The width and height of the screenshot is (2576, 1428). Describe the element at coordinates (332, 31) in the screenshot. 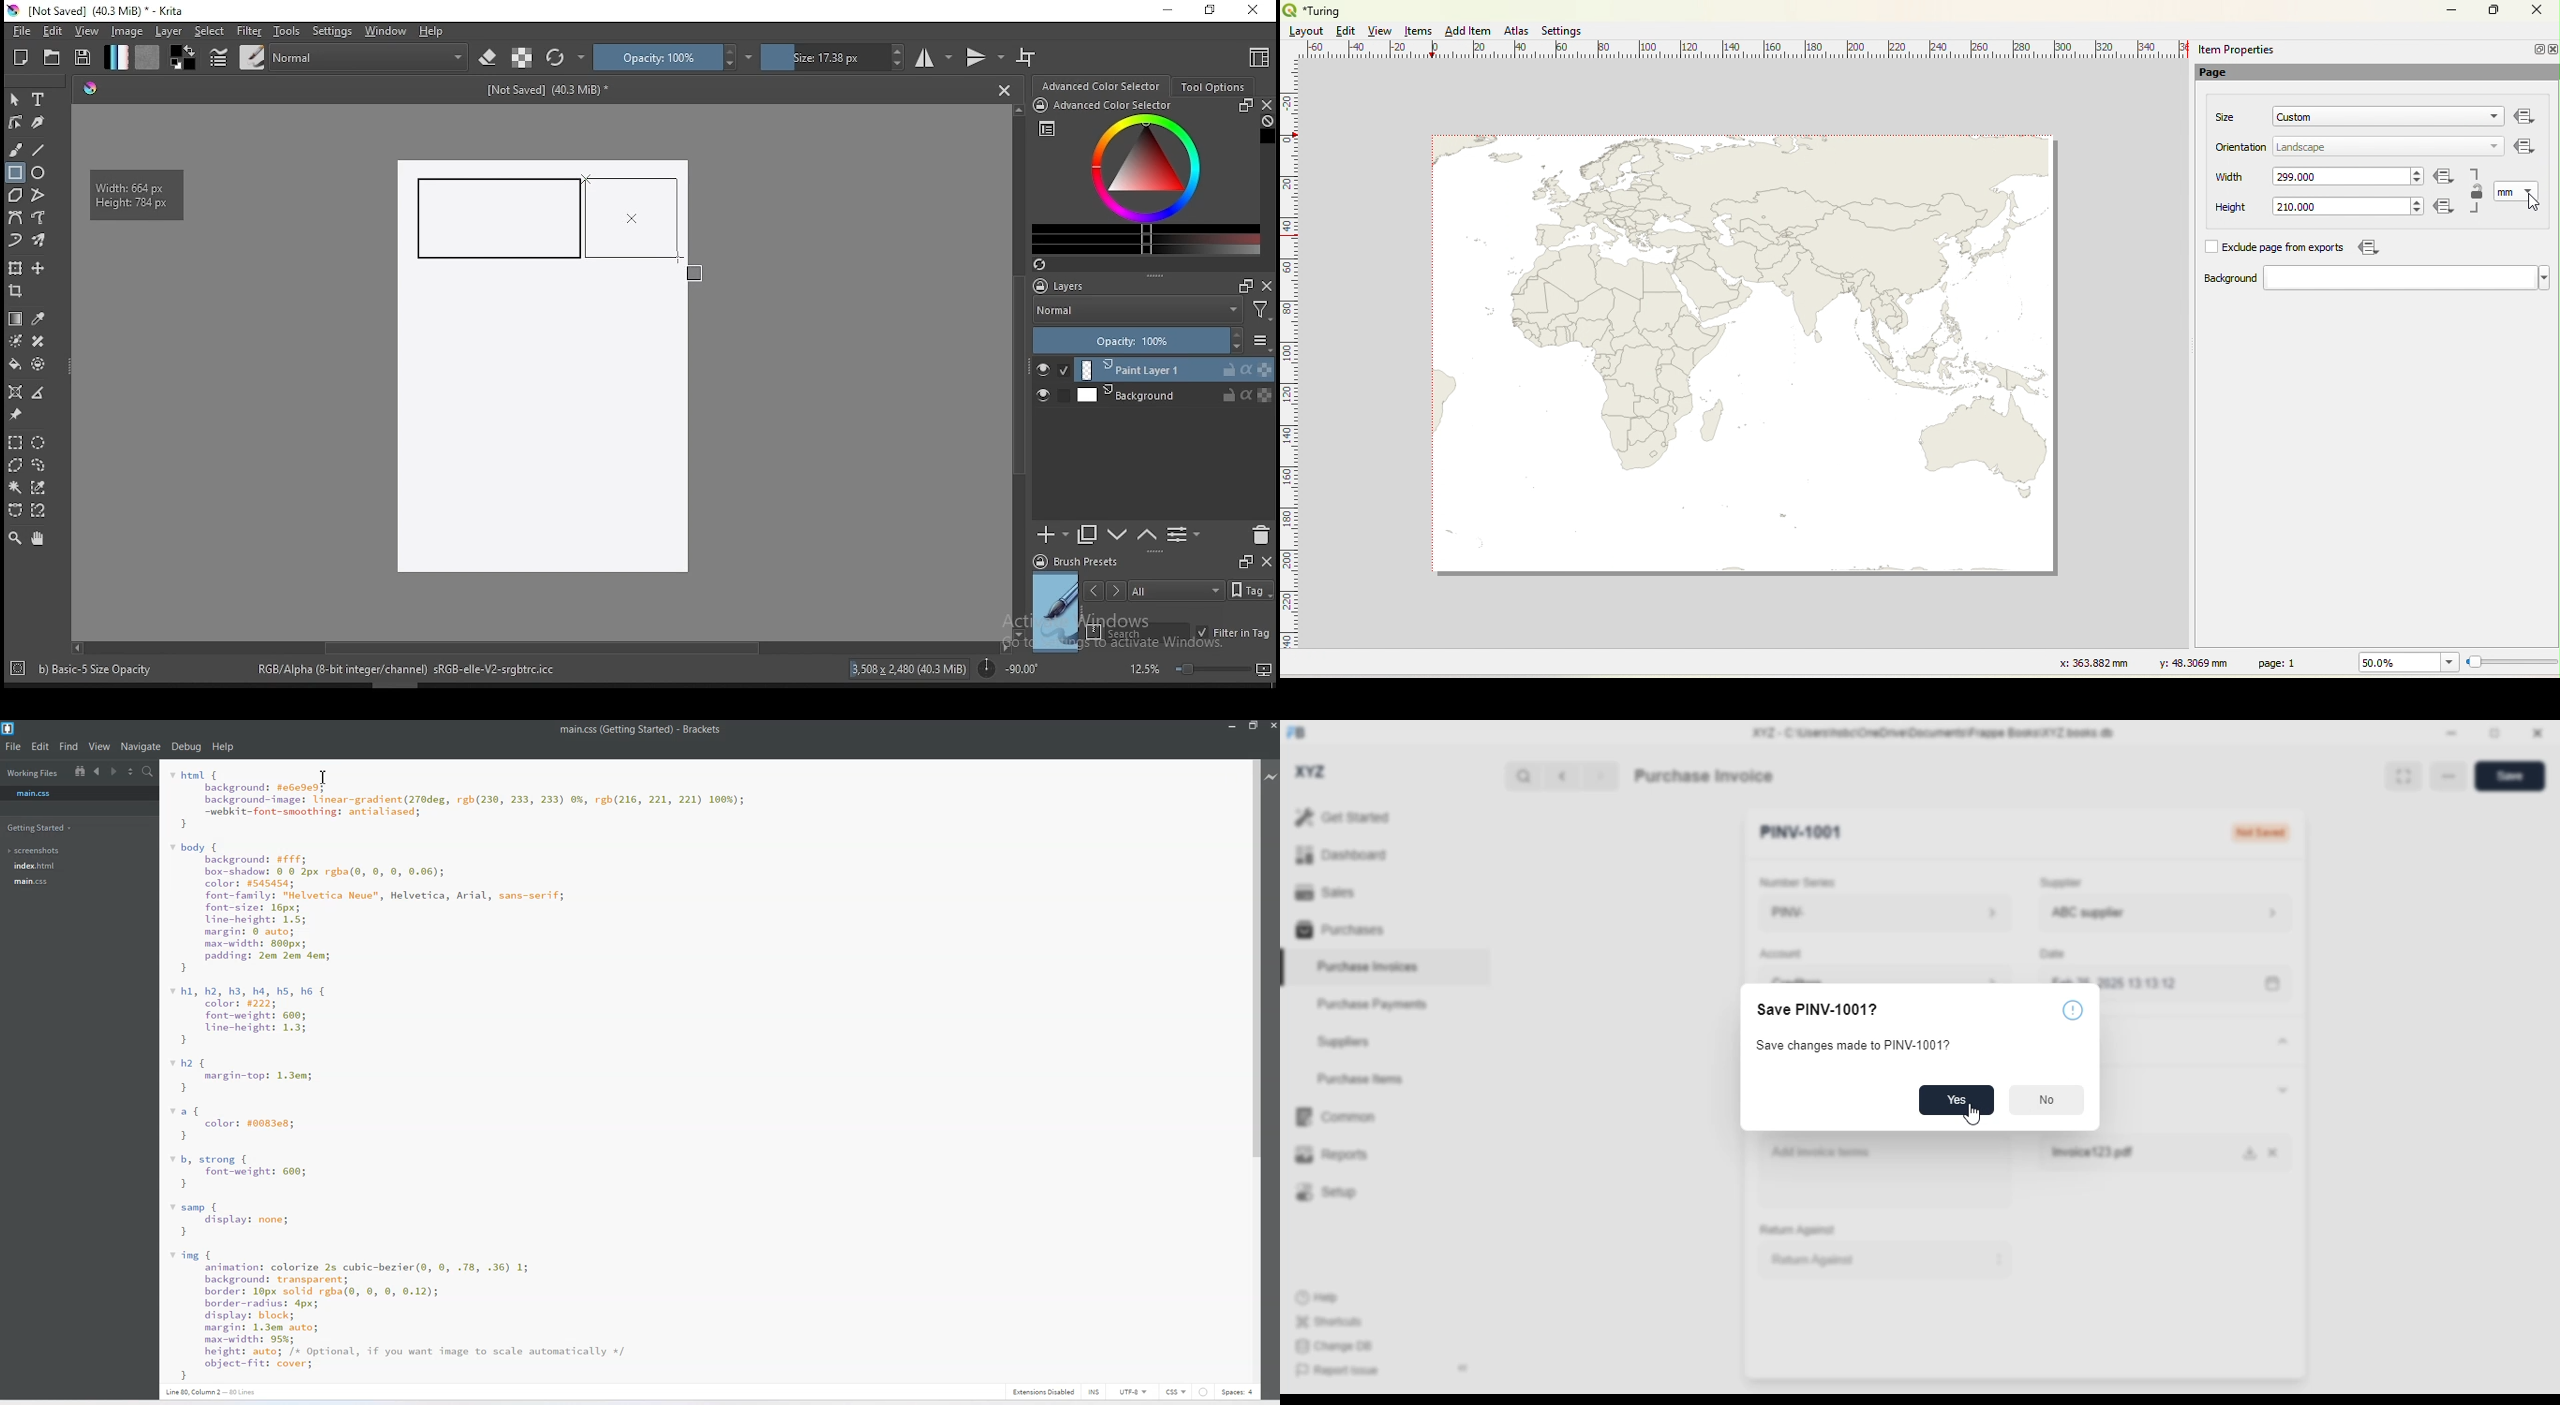

I see `settings` at that location.